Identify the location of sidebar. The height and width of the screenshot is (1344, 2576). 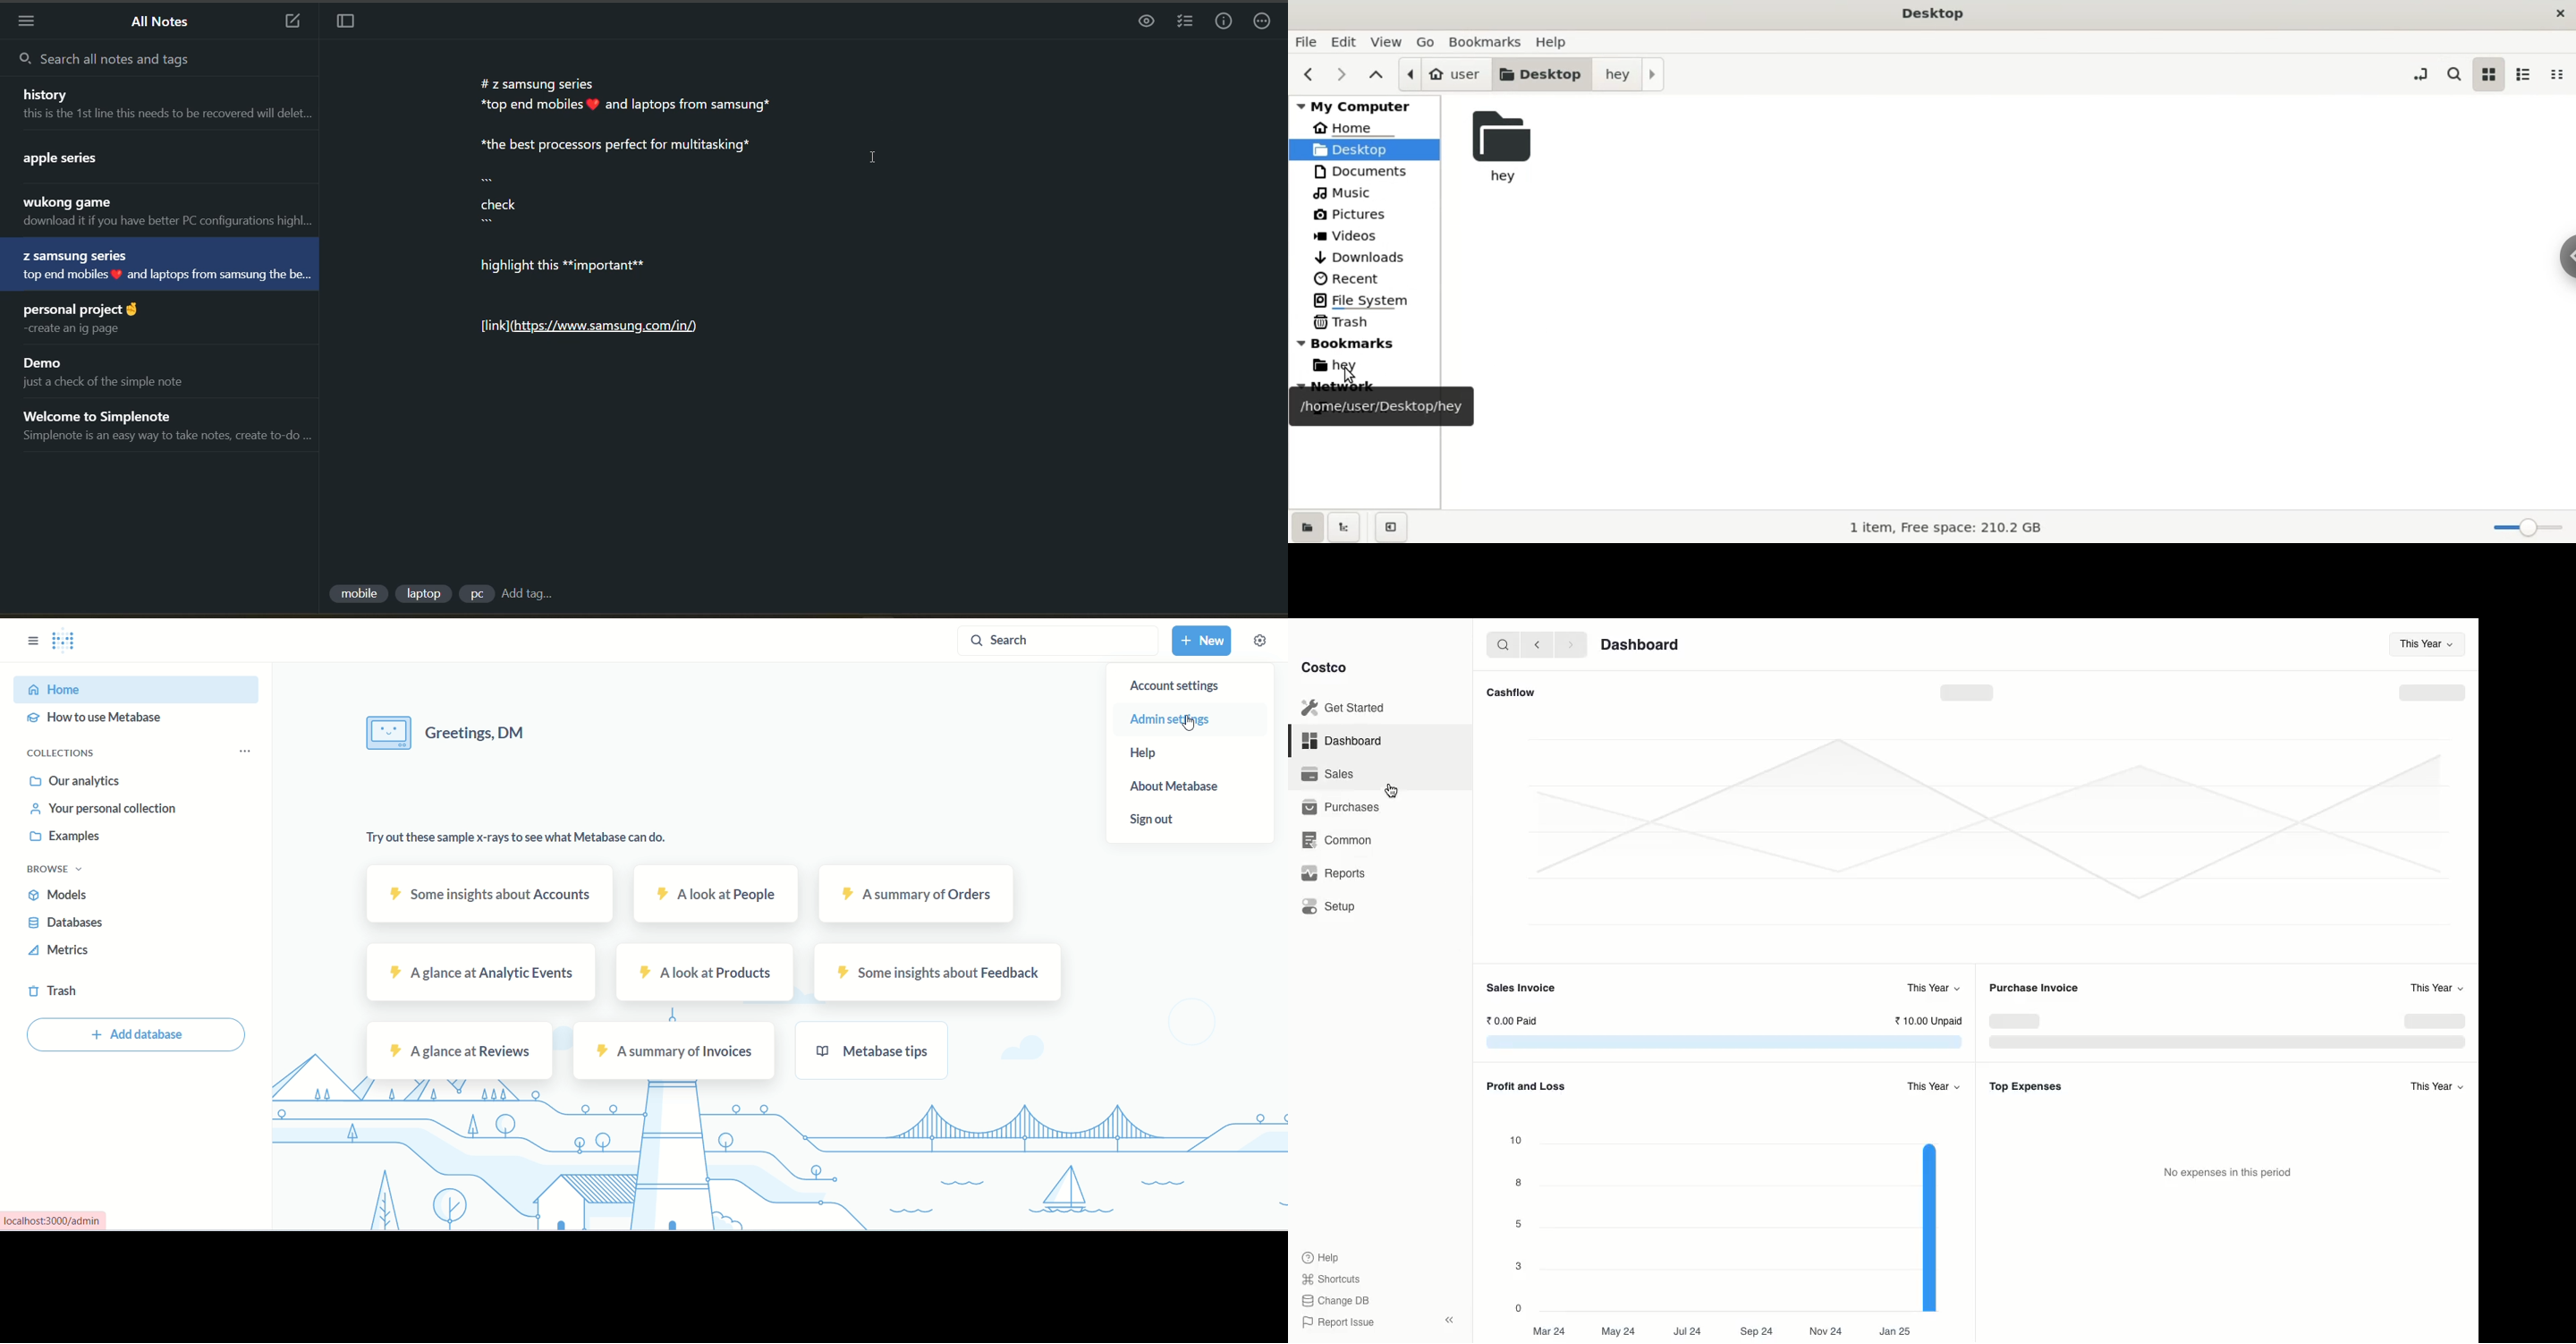
(25, 640).